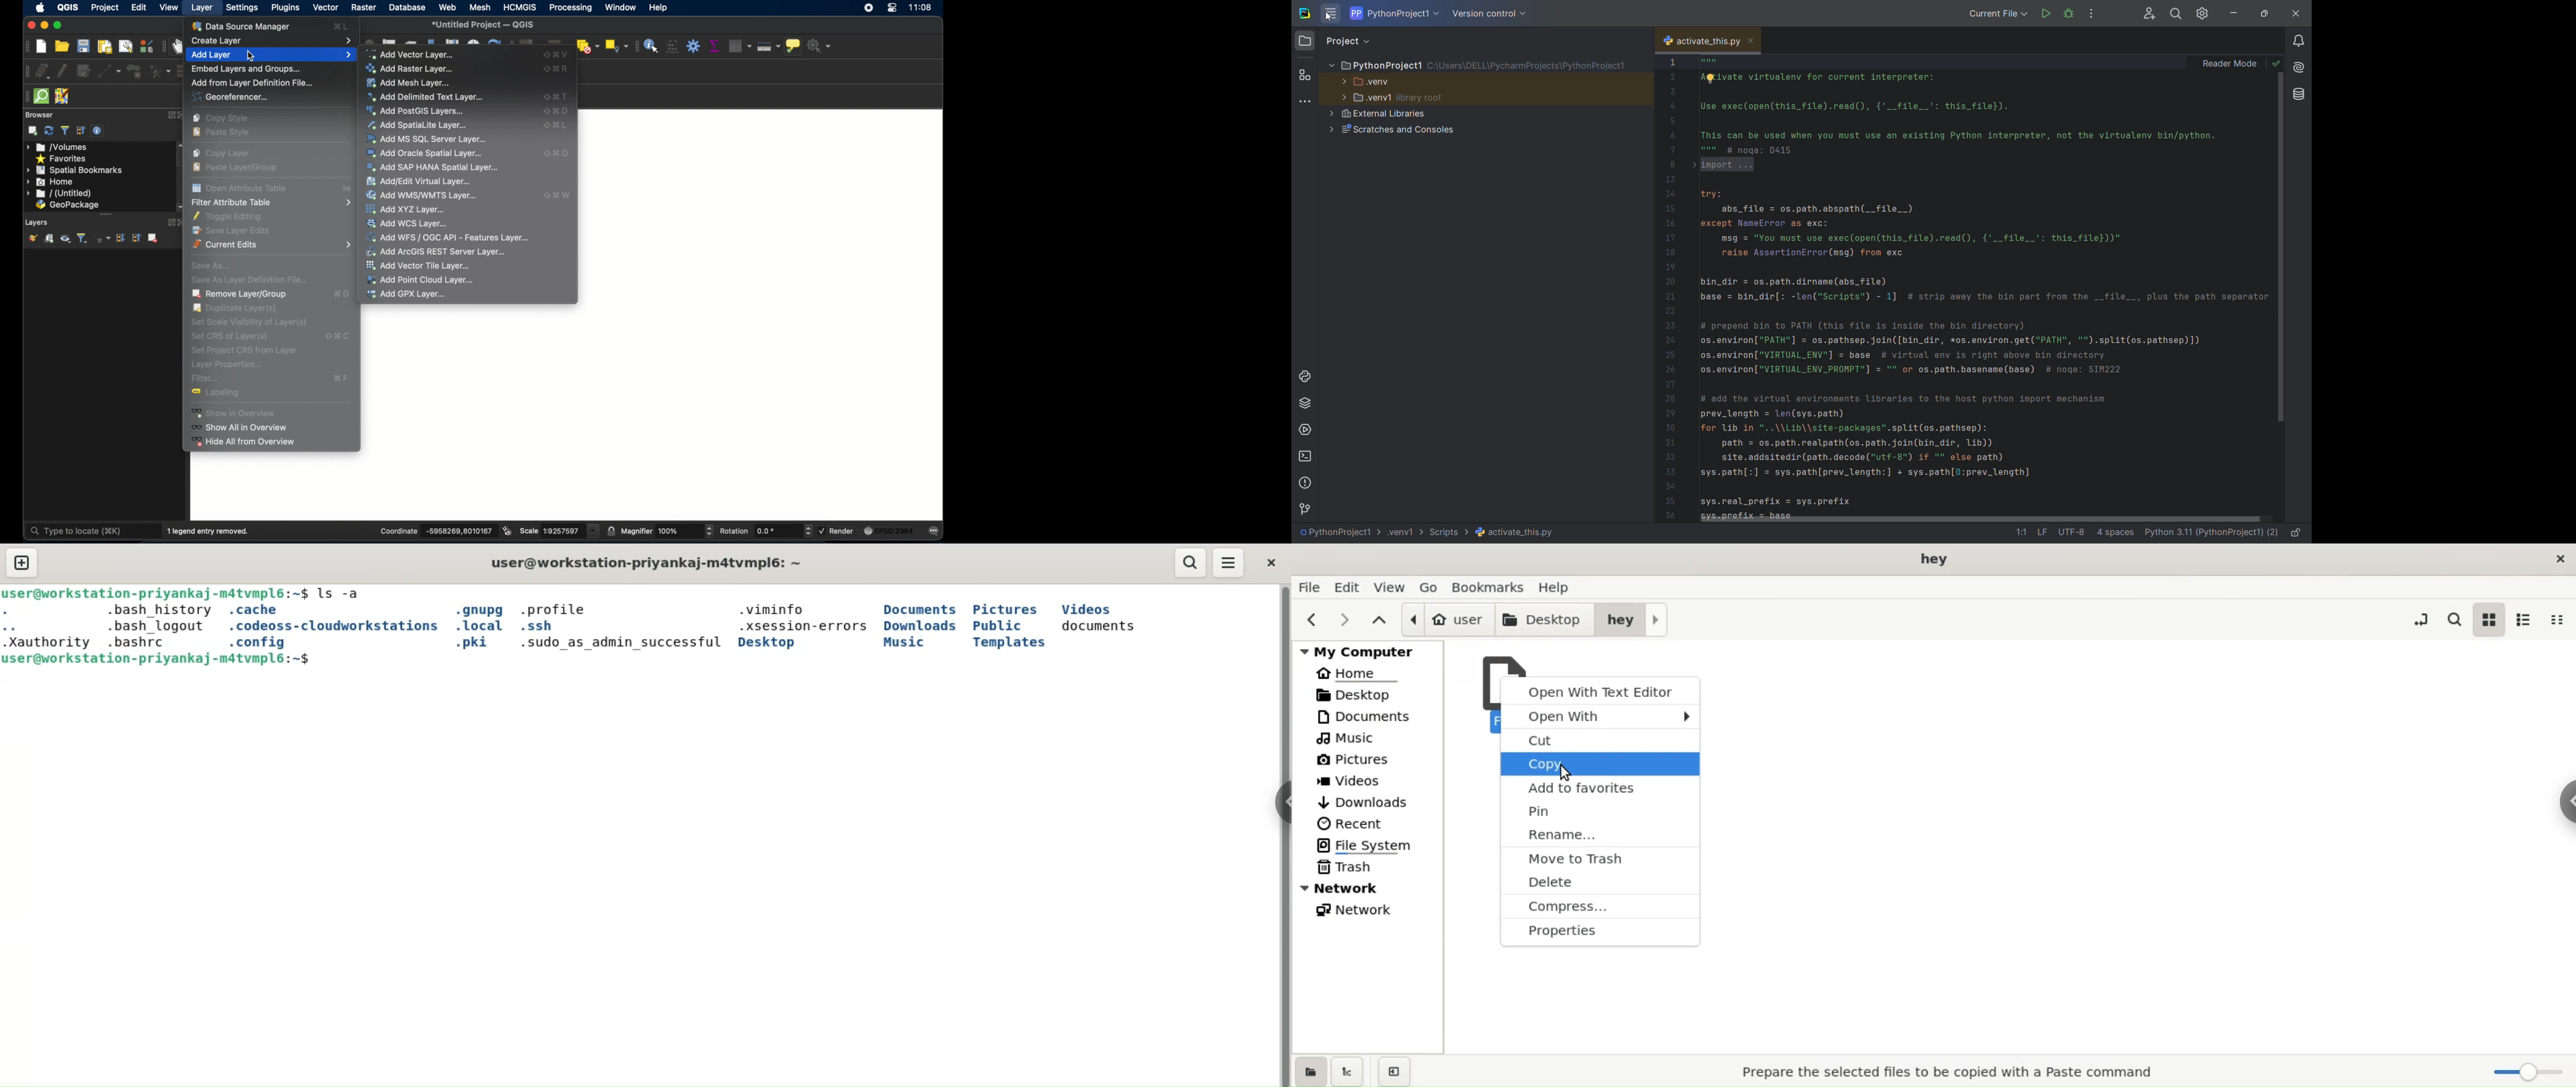 The width and height of the screenshot is (2576, 1092). Describe the element at coordinates (138, 238) in the screenshot. I see `collapse all` at that location.